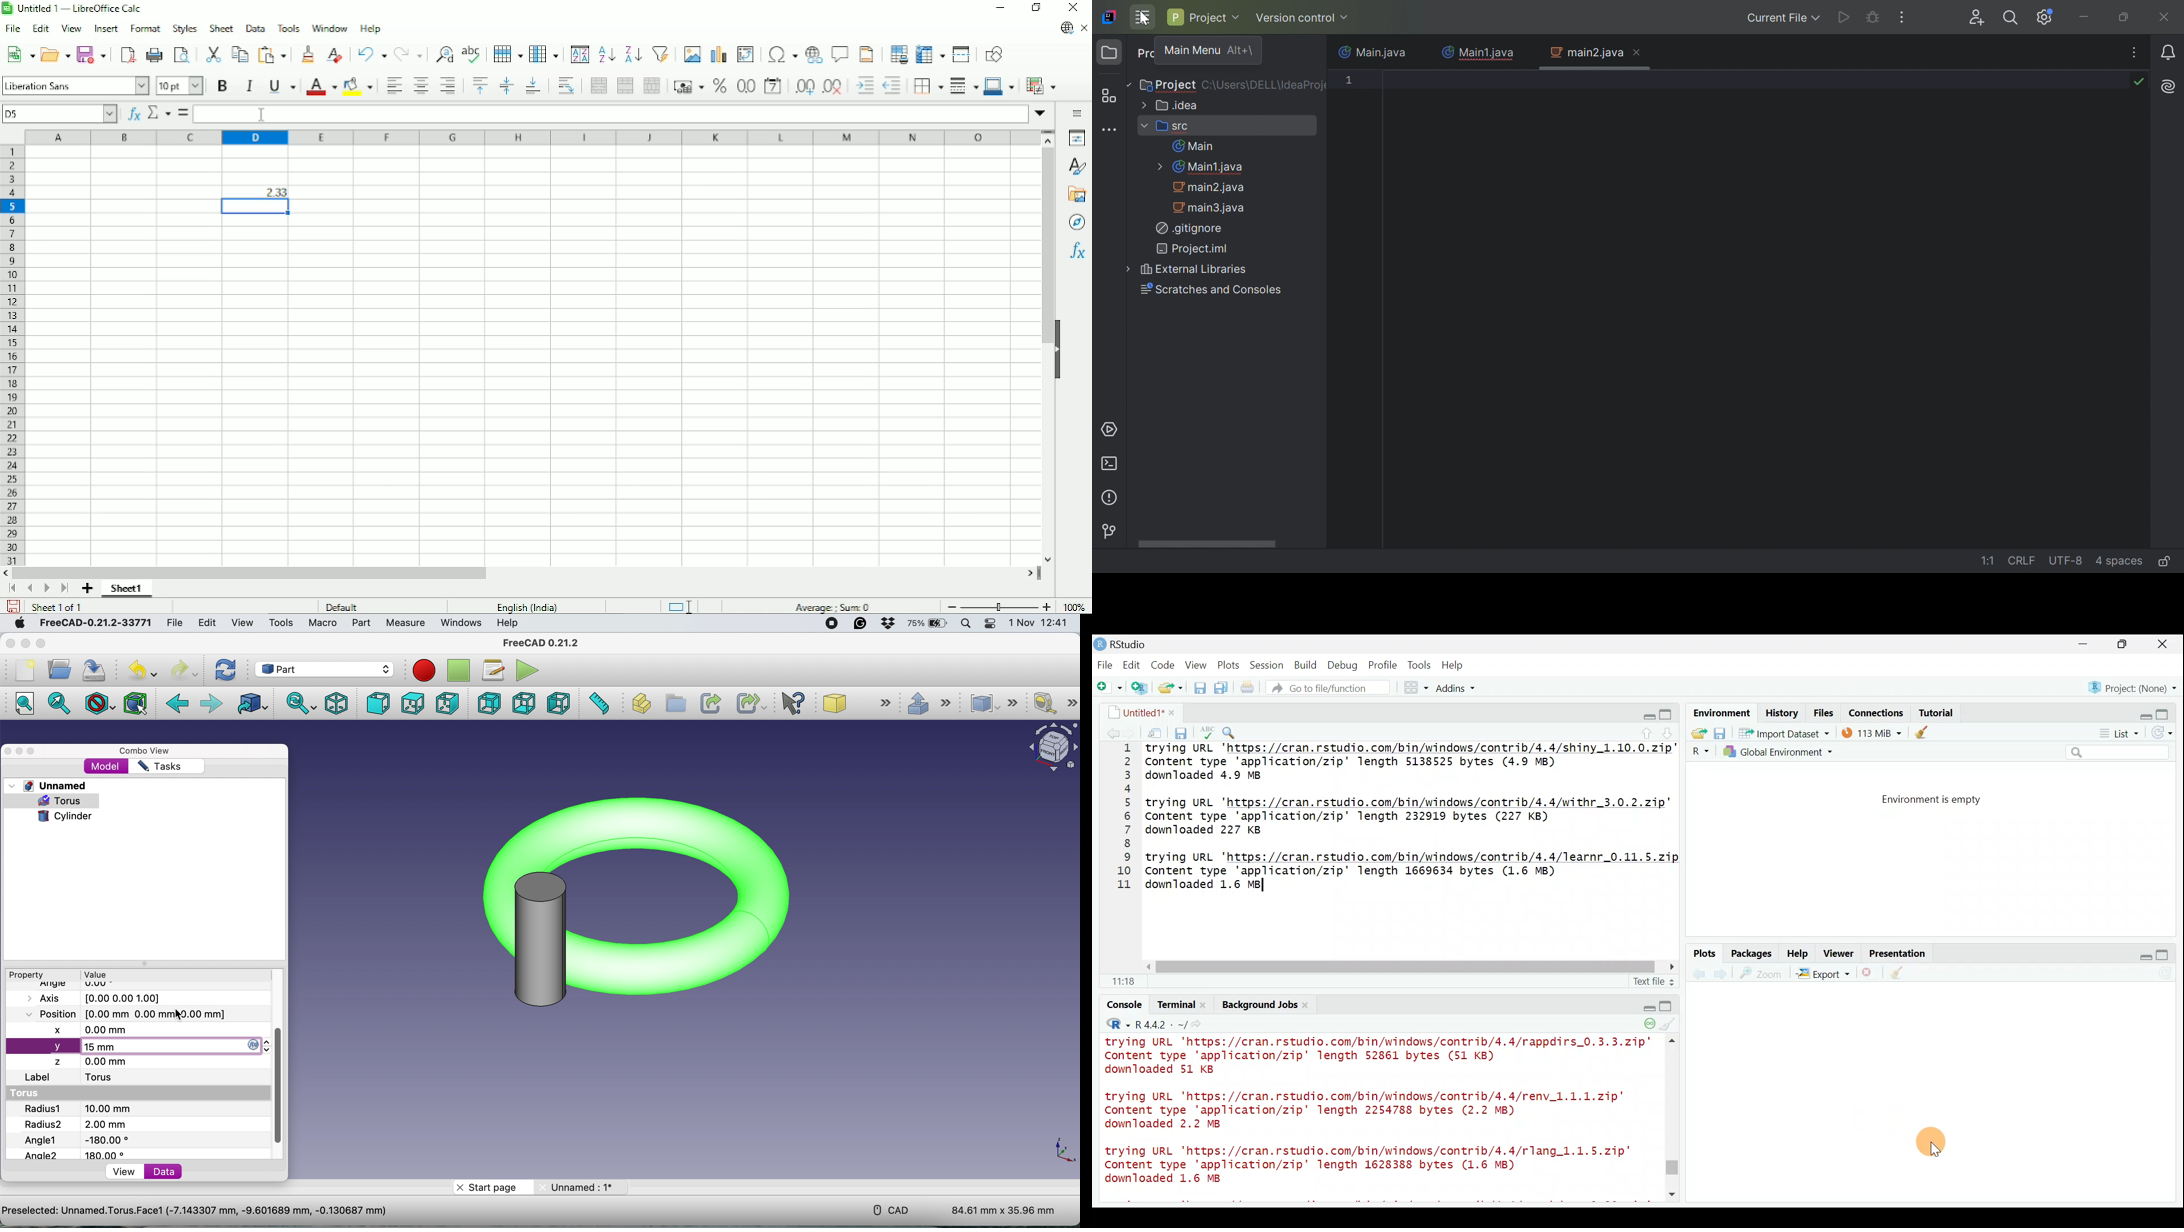  Describe the element at coordinates (88, 588) in the screenshot. I see `Add sheet` at that location.